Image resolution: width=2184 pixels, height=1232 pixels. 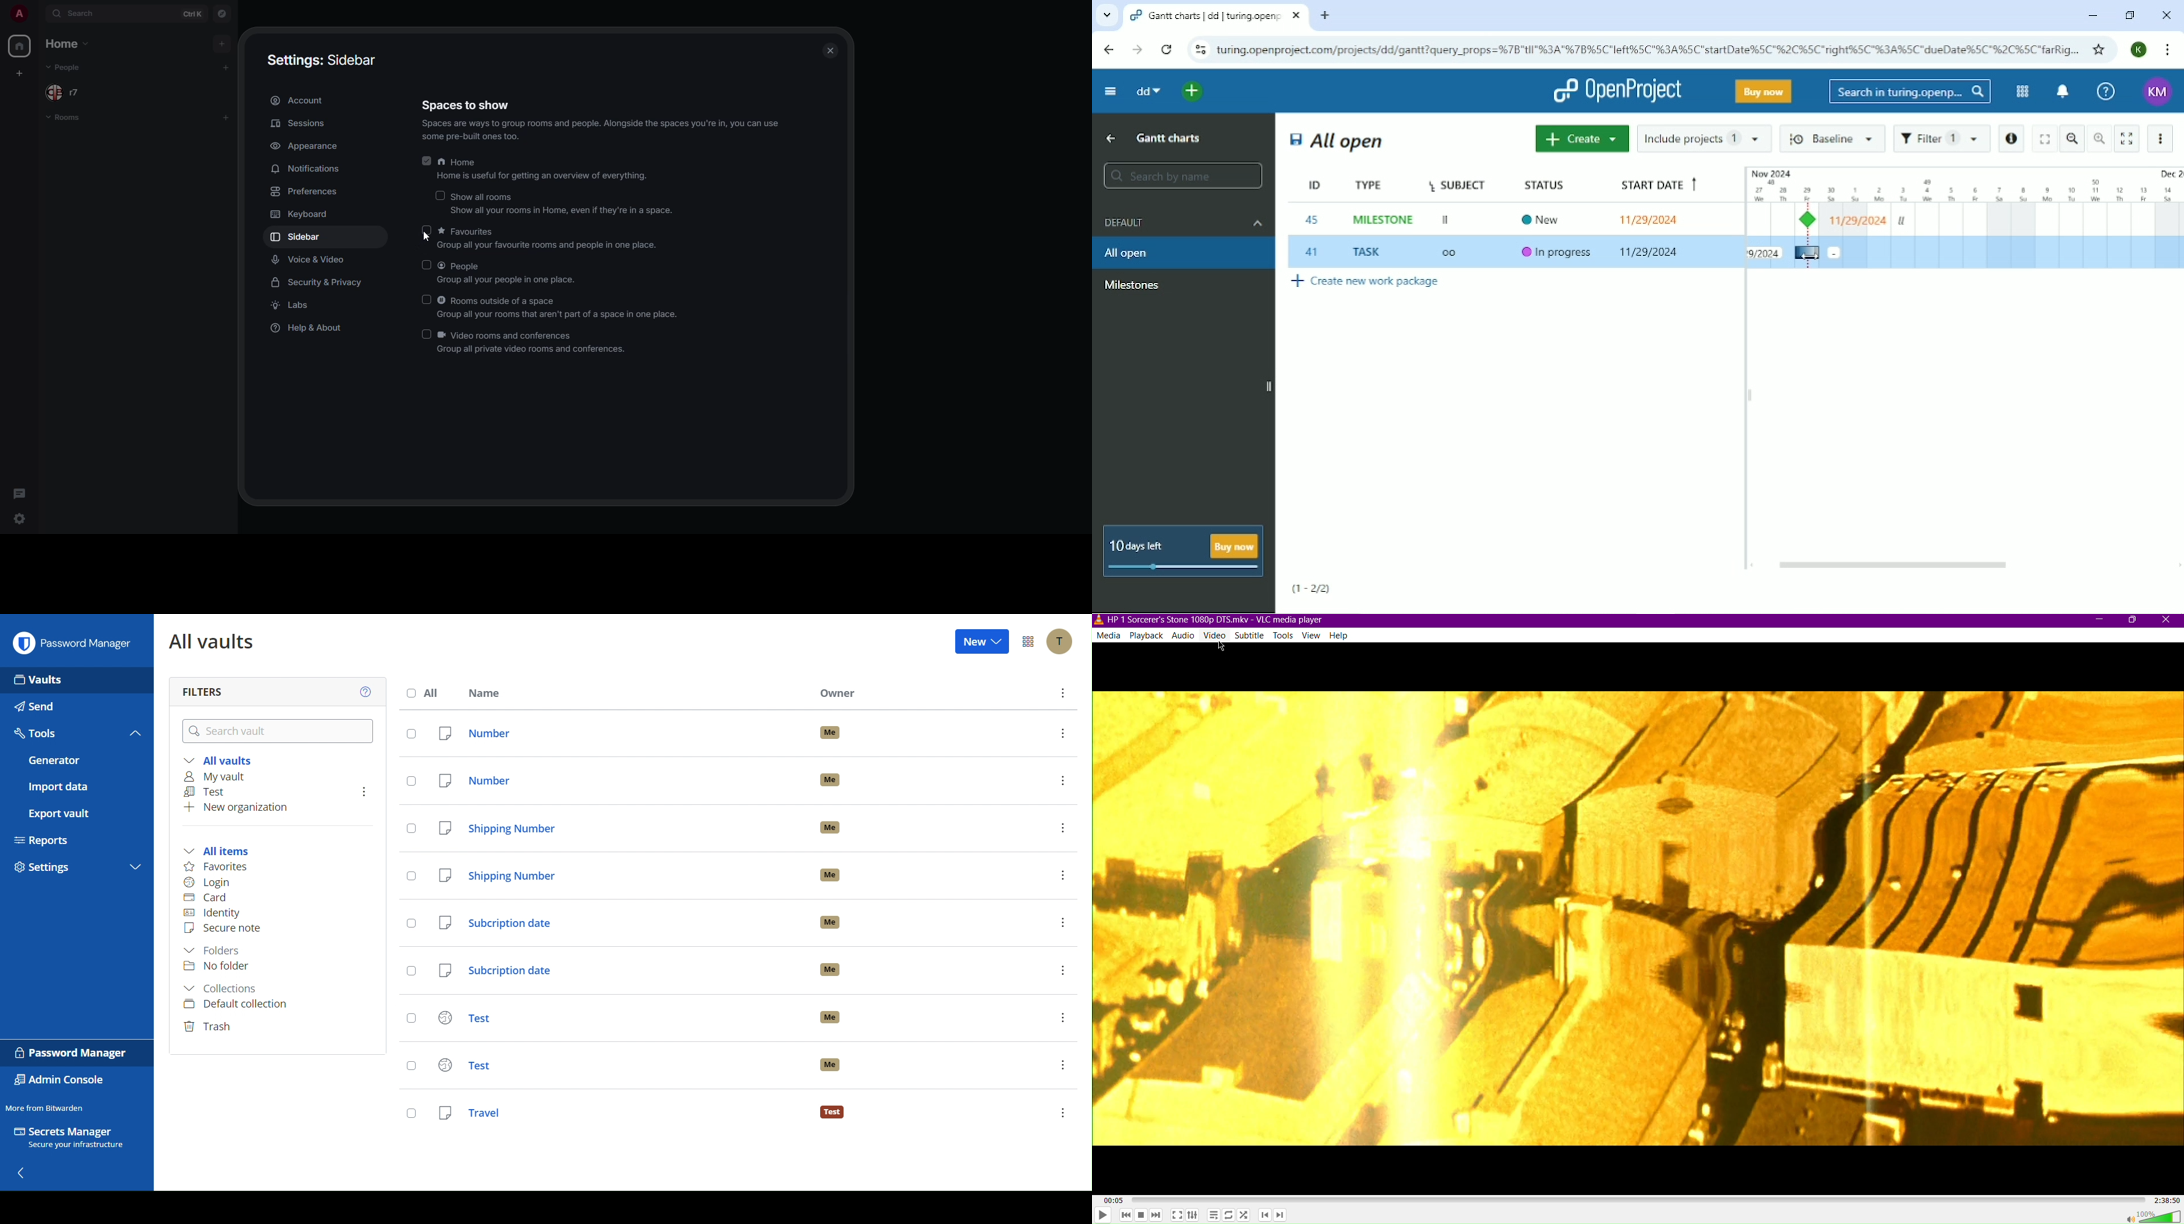 I want to click on New tab, so click(x=1327, y=15).